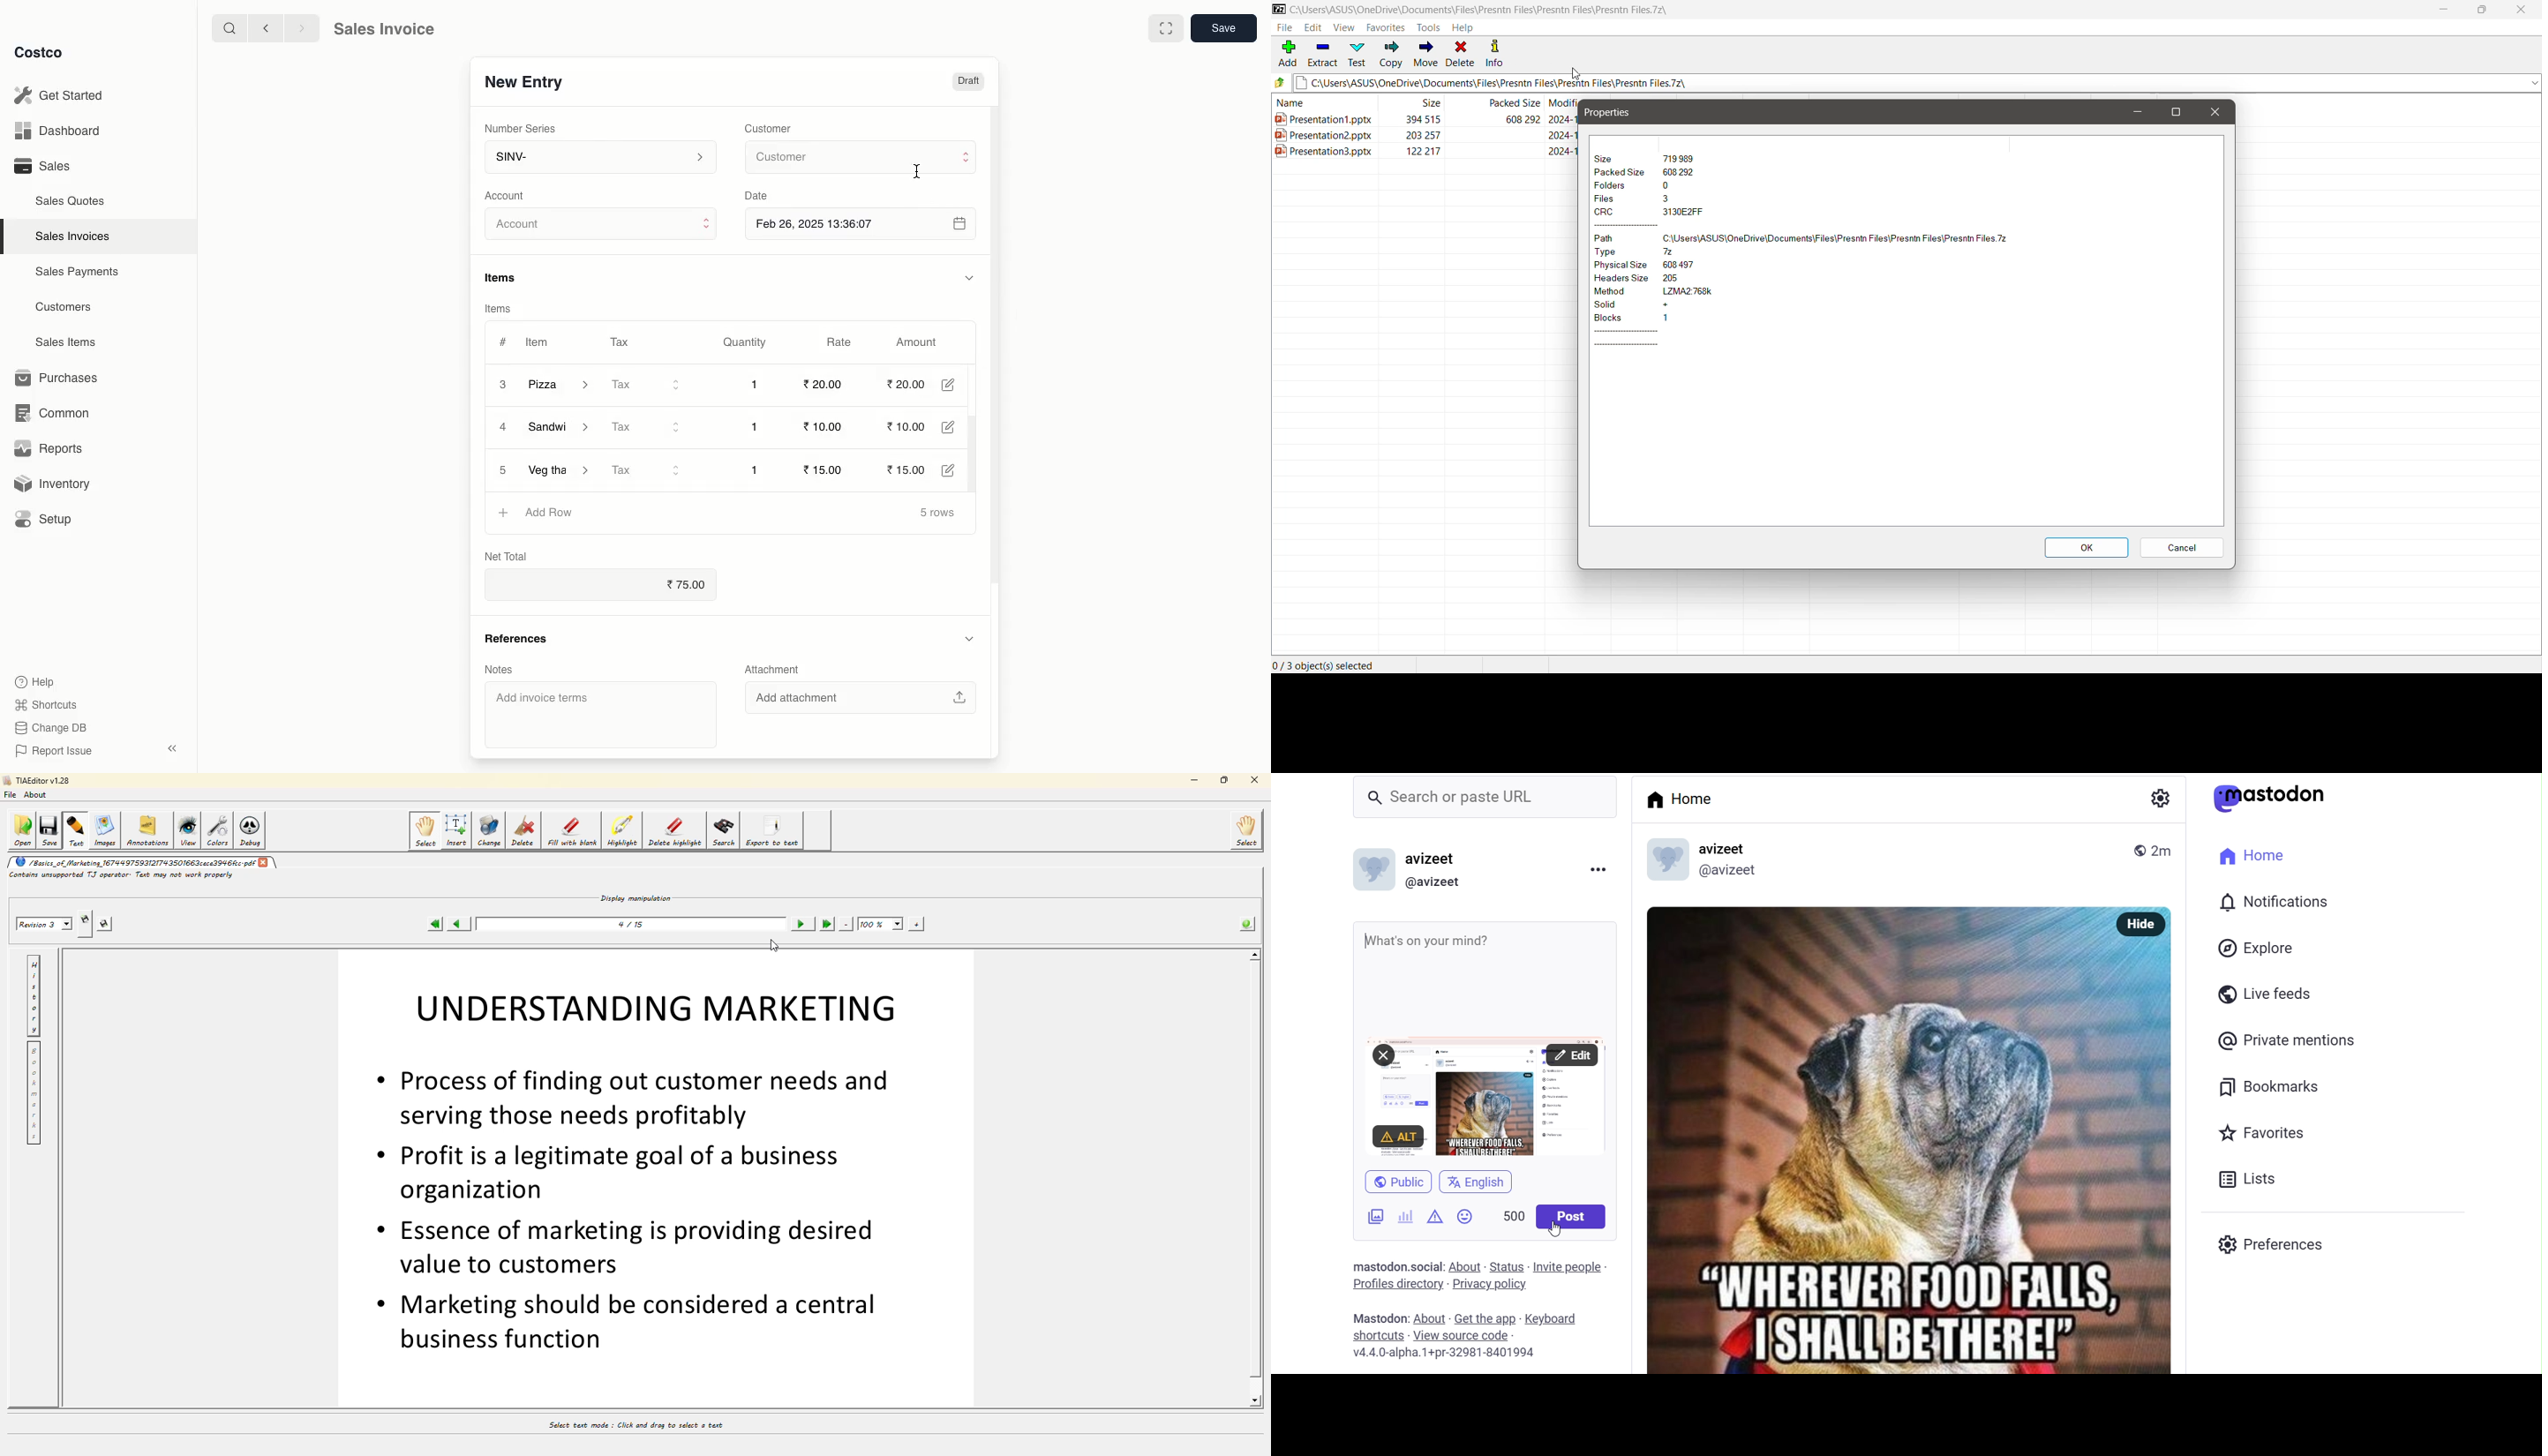 The image size is (2548, 1456). Describe the element at coordinates (830, 469) in the screenshot. I see `15.00` at that location.